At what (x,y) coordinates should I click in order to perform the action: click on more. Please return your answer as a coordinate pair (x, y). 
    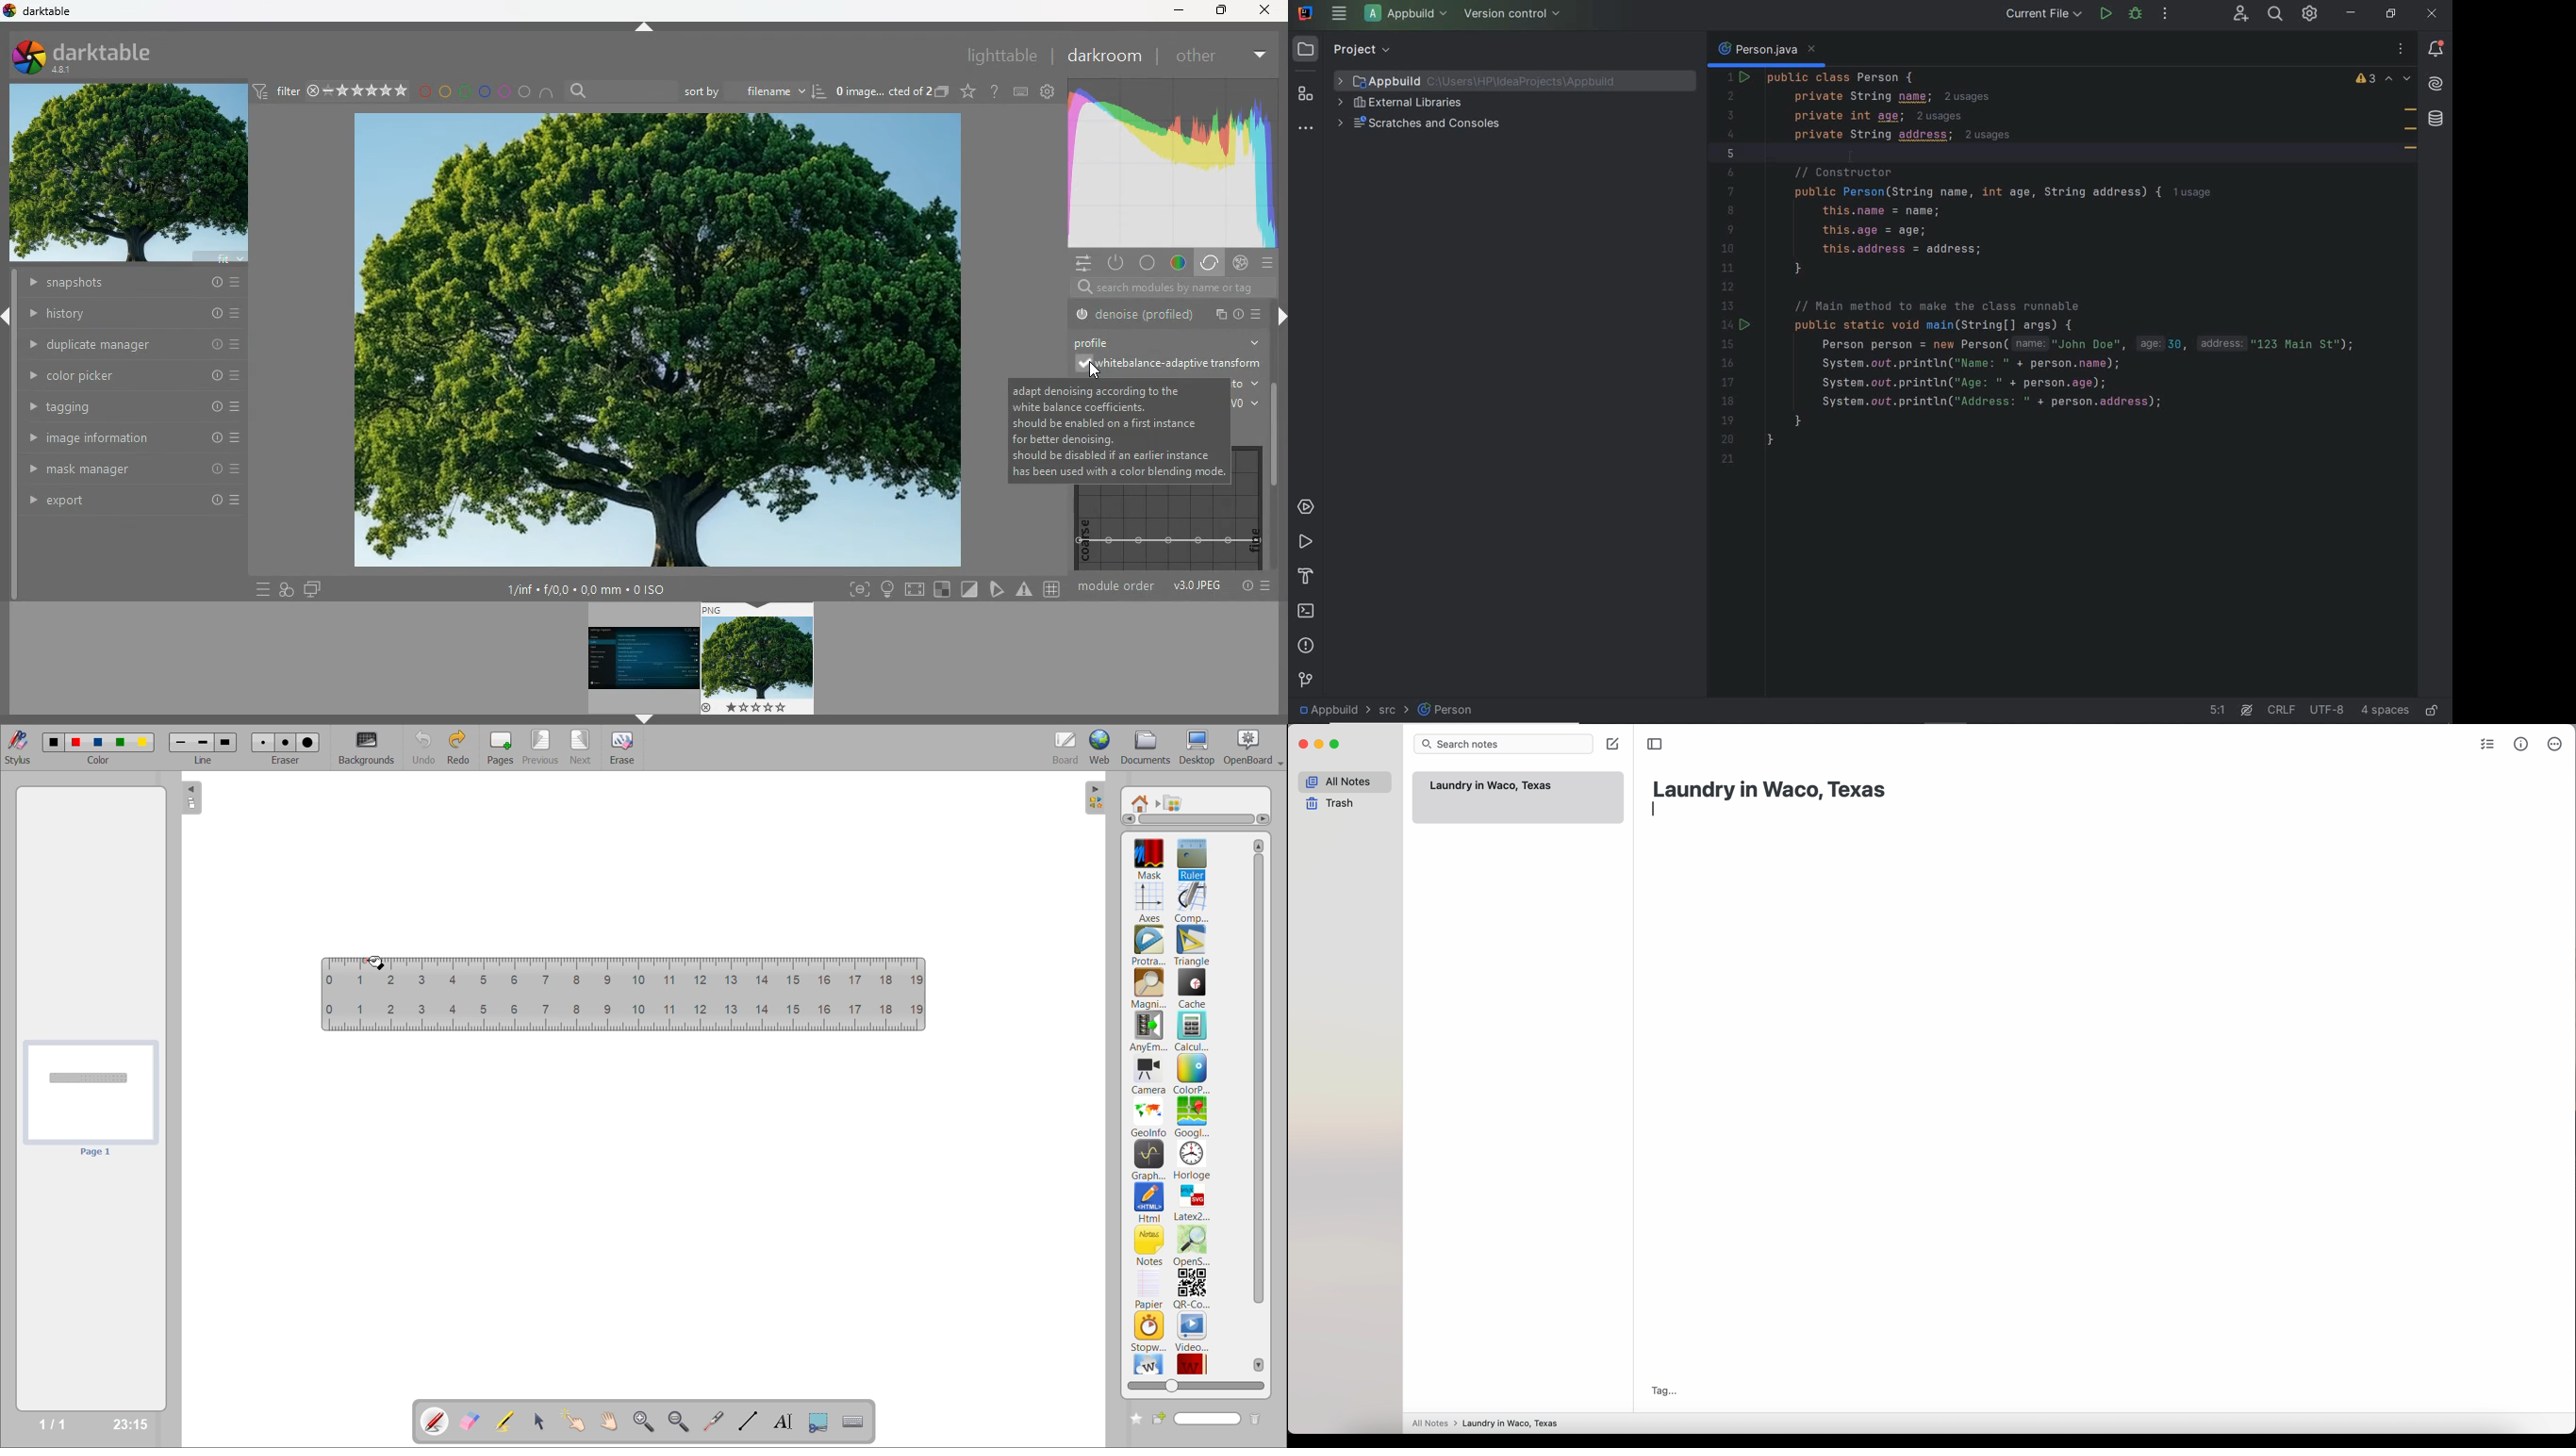
    Looking at the image, I should click on (1269, 587).